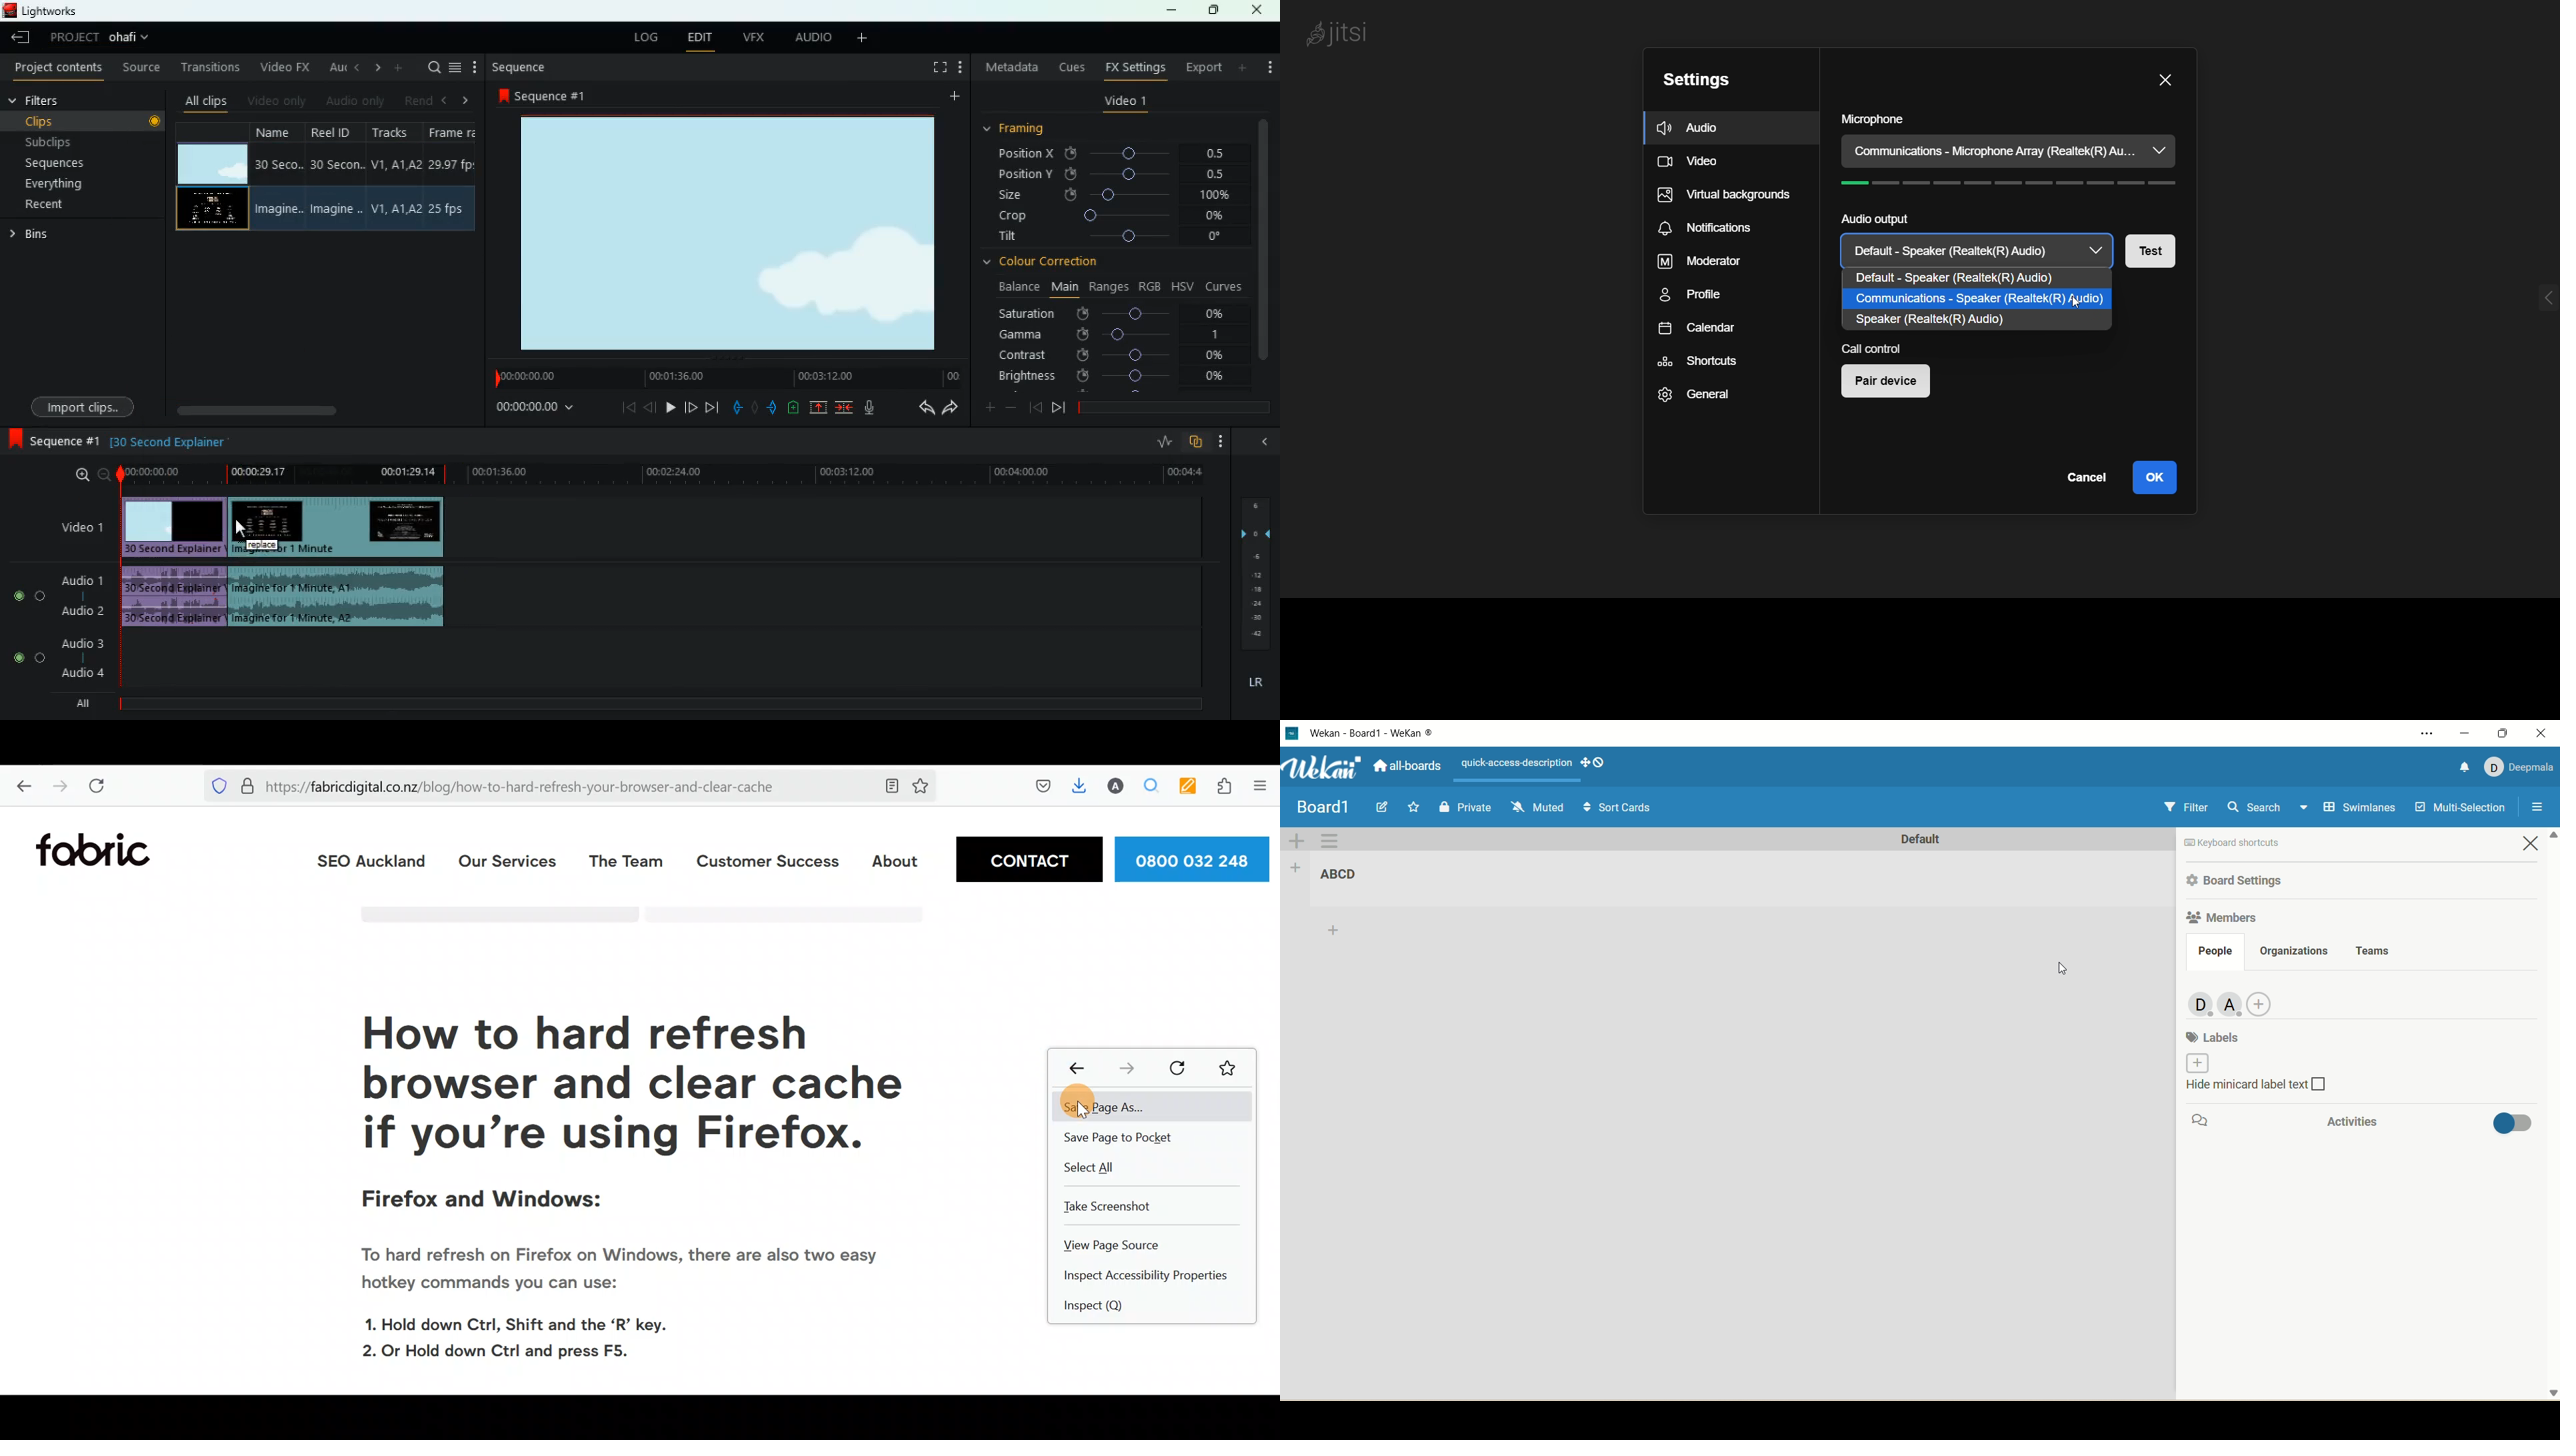 Image resolution: width=2576 pixels, height=1456 pixels. I want to click on contrast, so click(1113, 354).